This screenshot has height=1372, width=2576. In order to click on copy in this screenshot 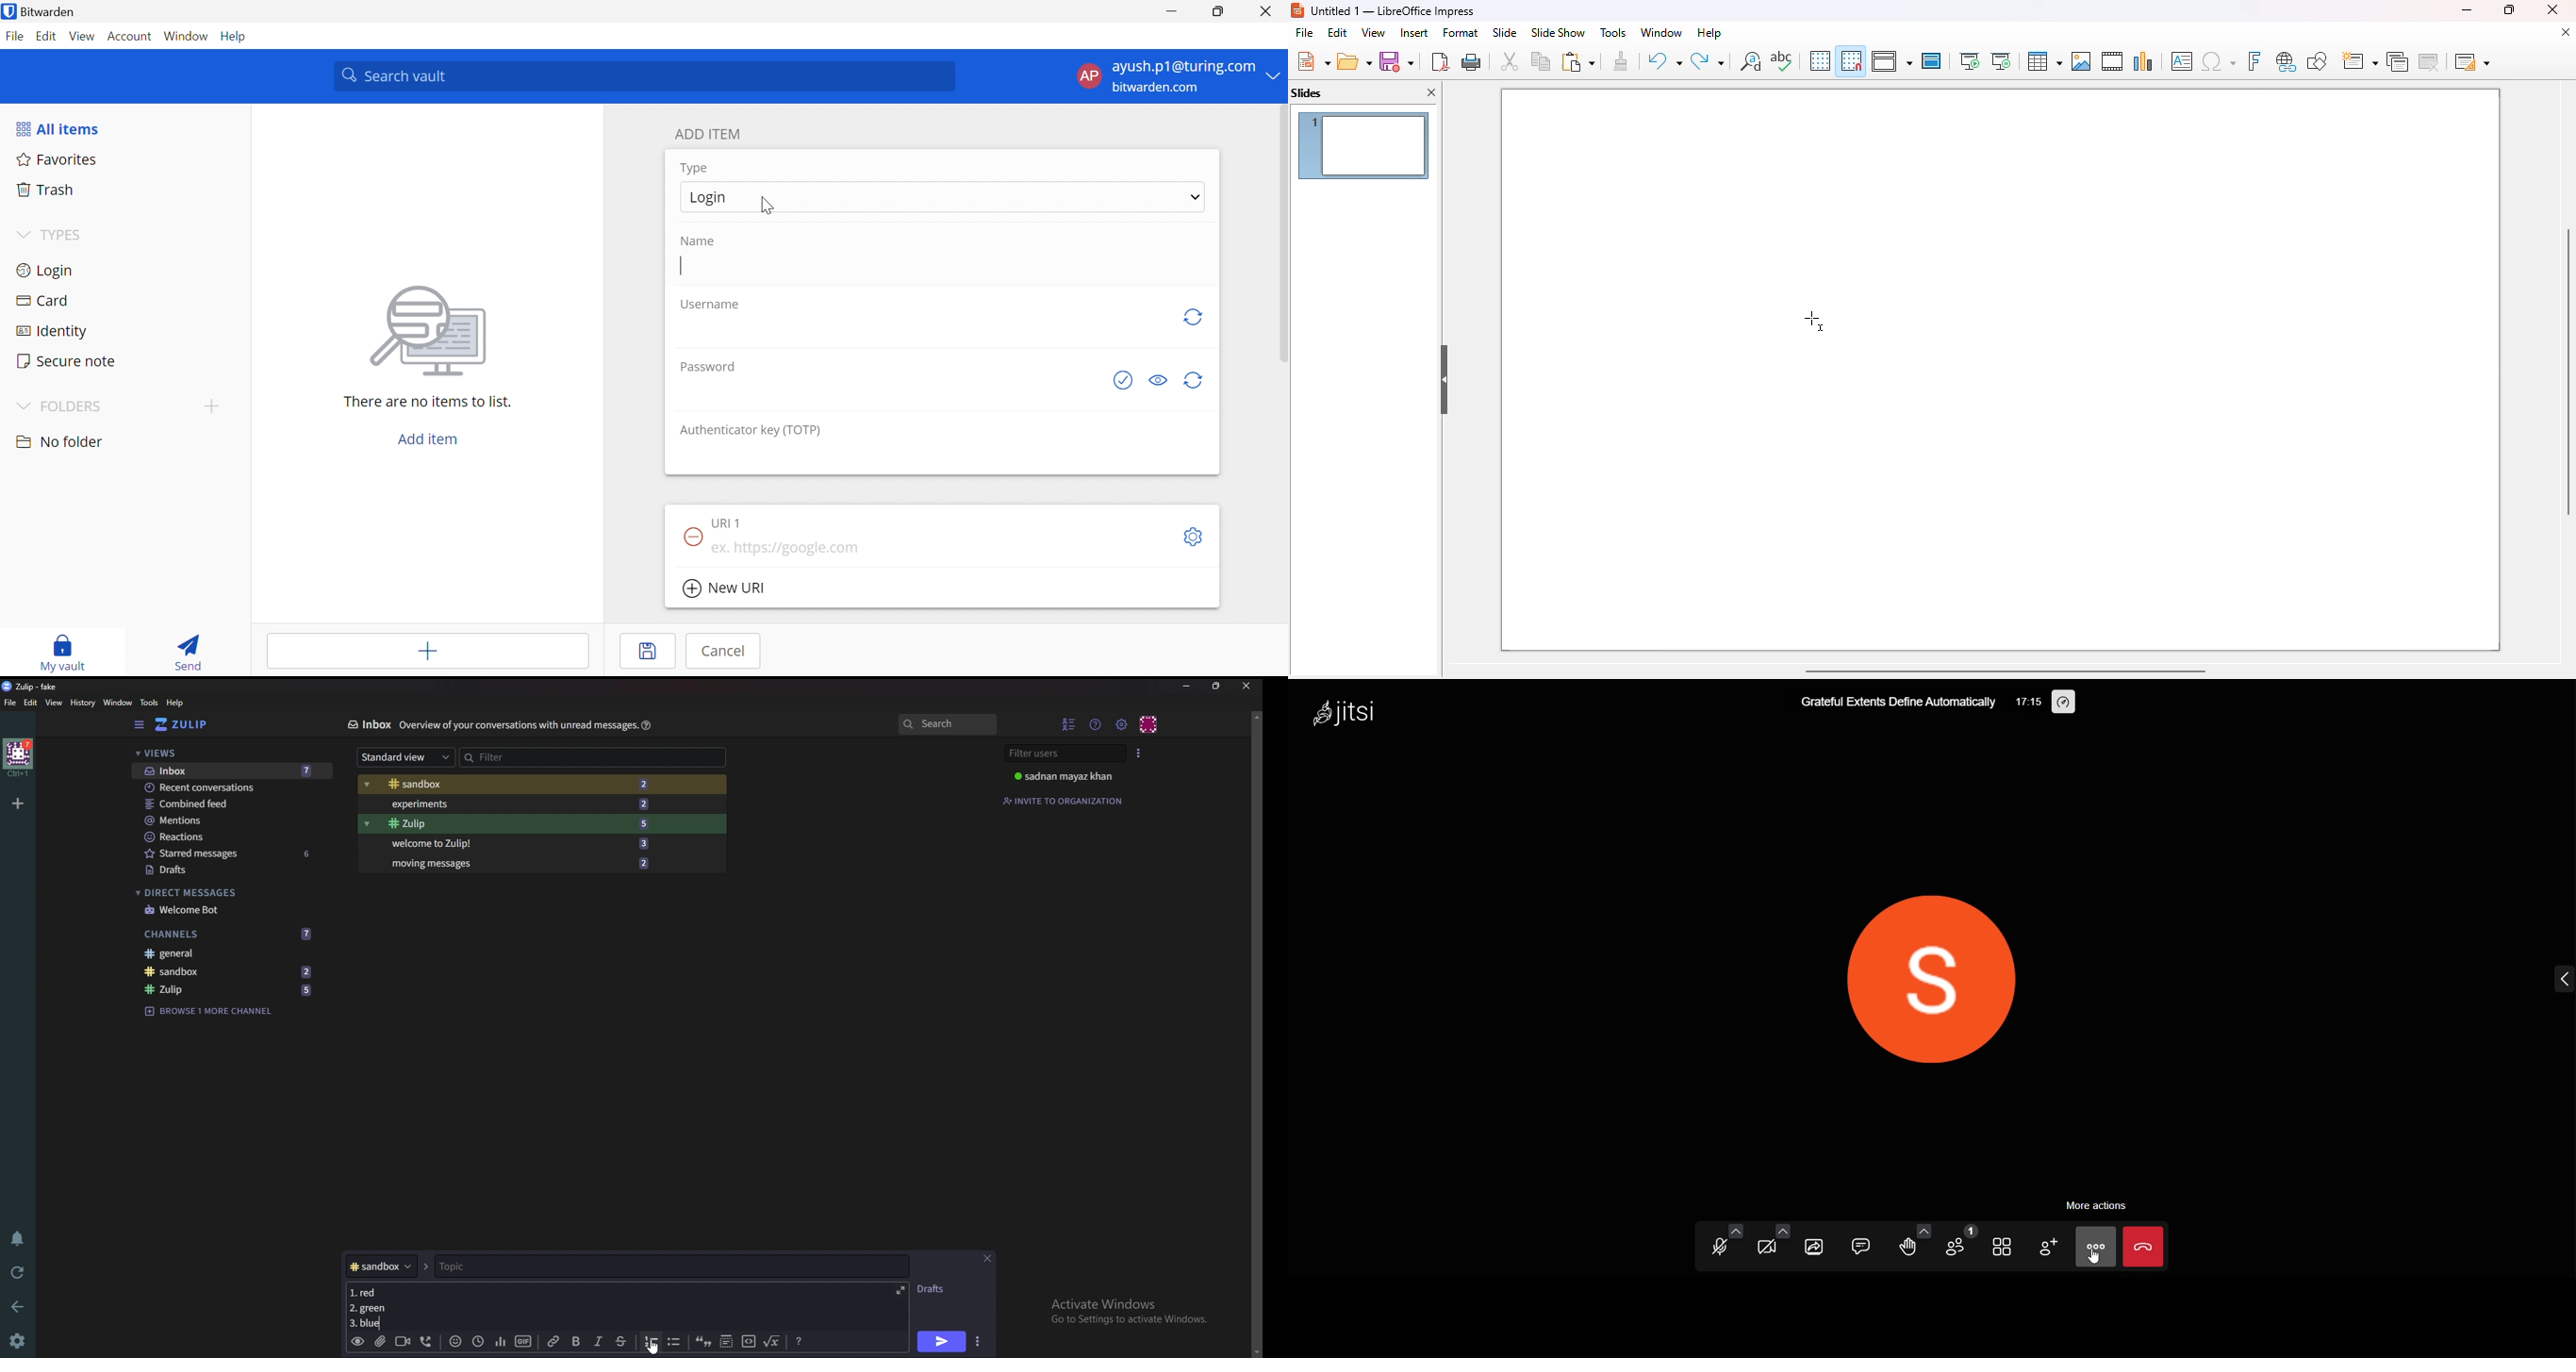, I will do `click(1541, 60)`.